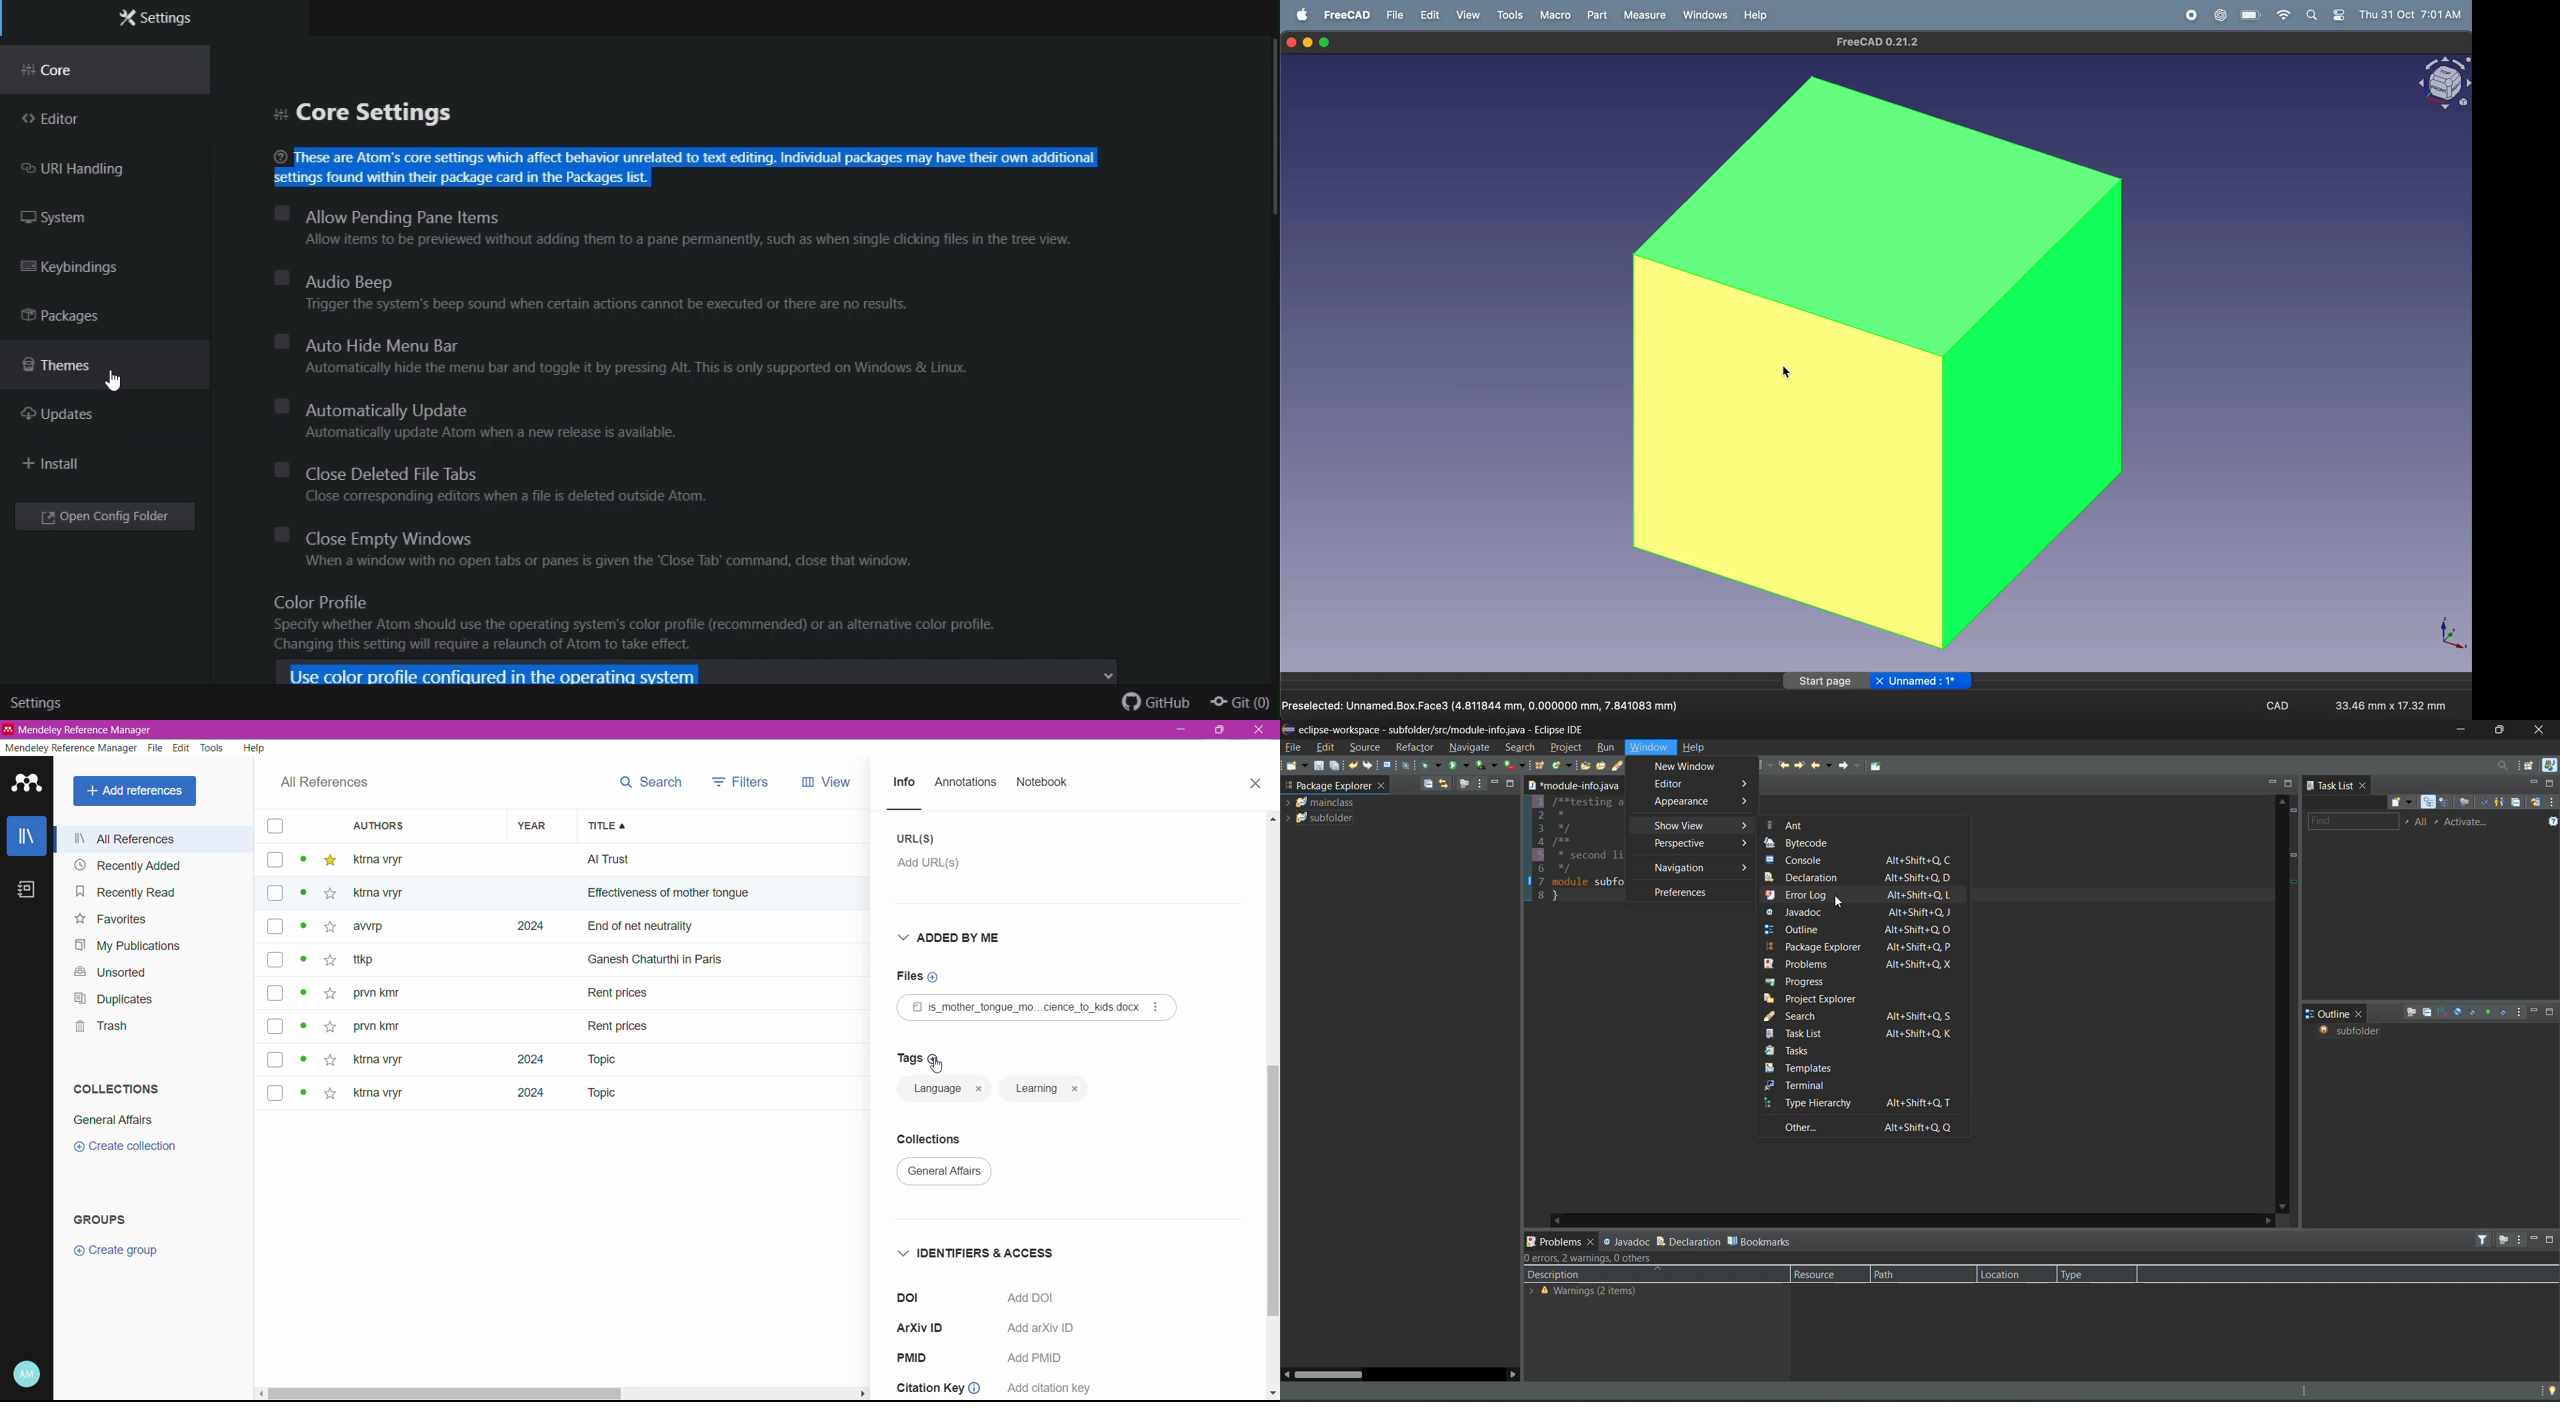  What do you see at coordinates (937, 867) in the screenshot?
I see `Click to add URL(s)` at bounding box center [937, 867].